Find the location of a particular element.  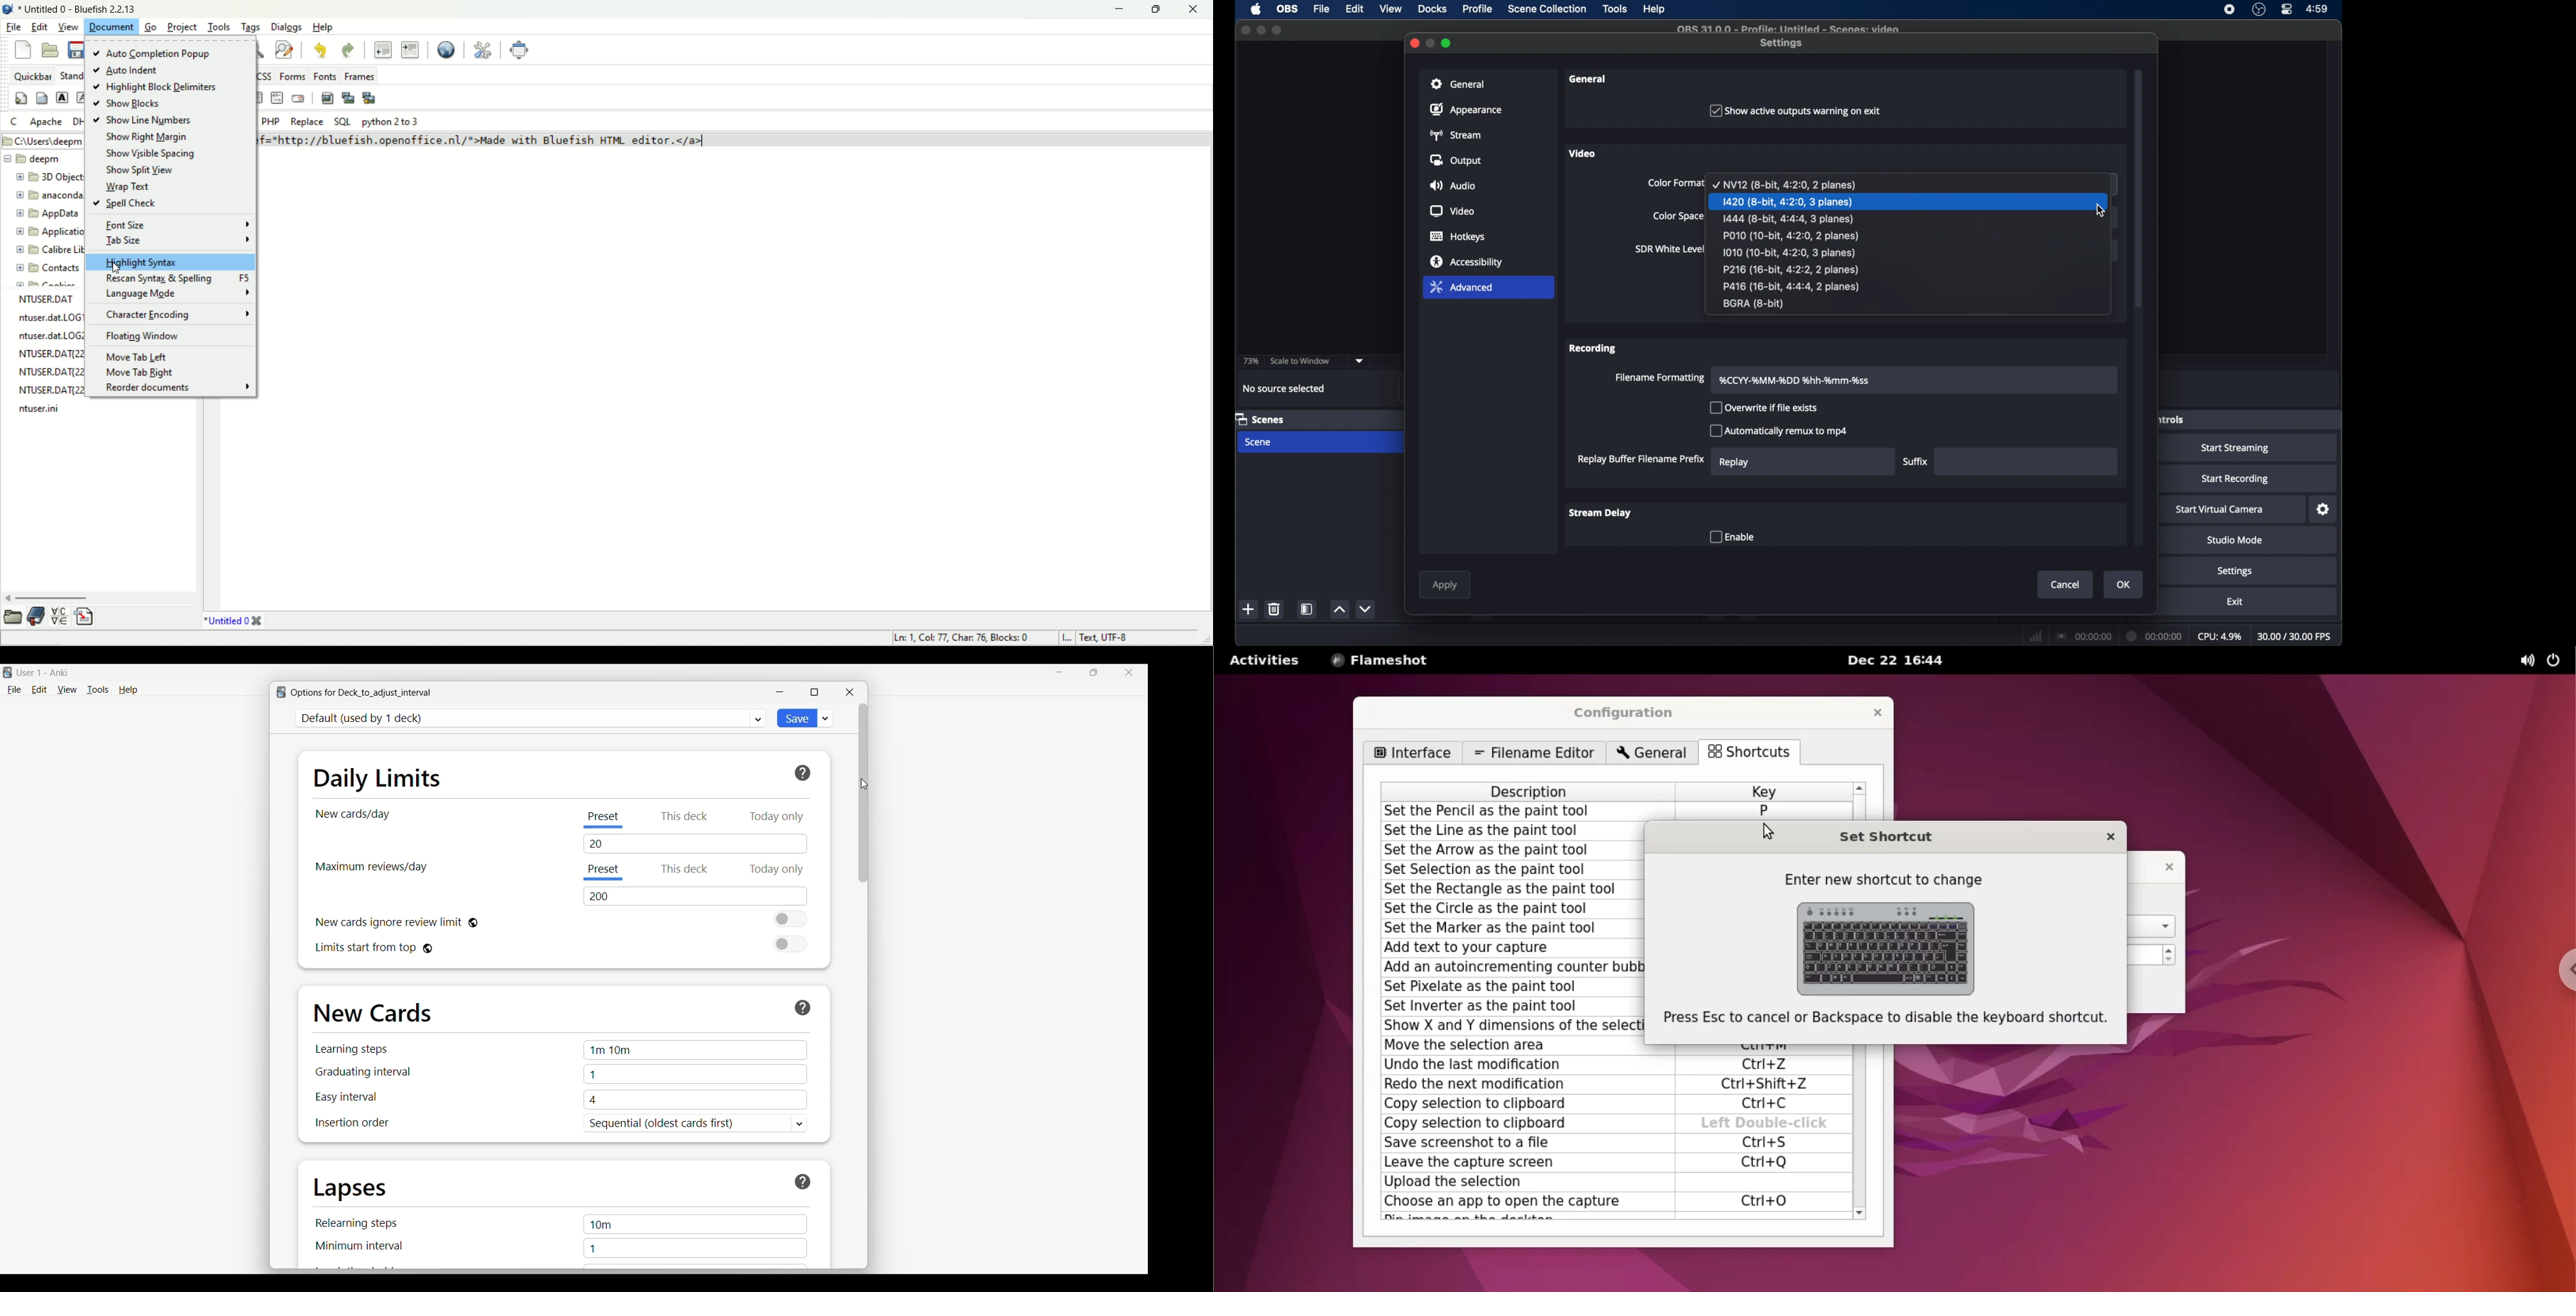

Review limit info for new cards is located at coordinates (389, 923).